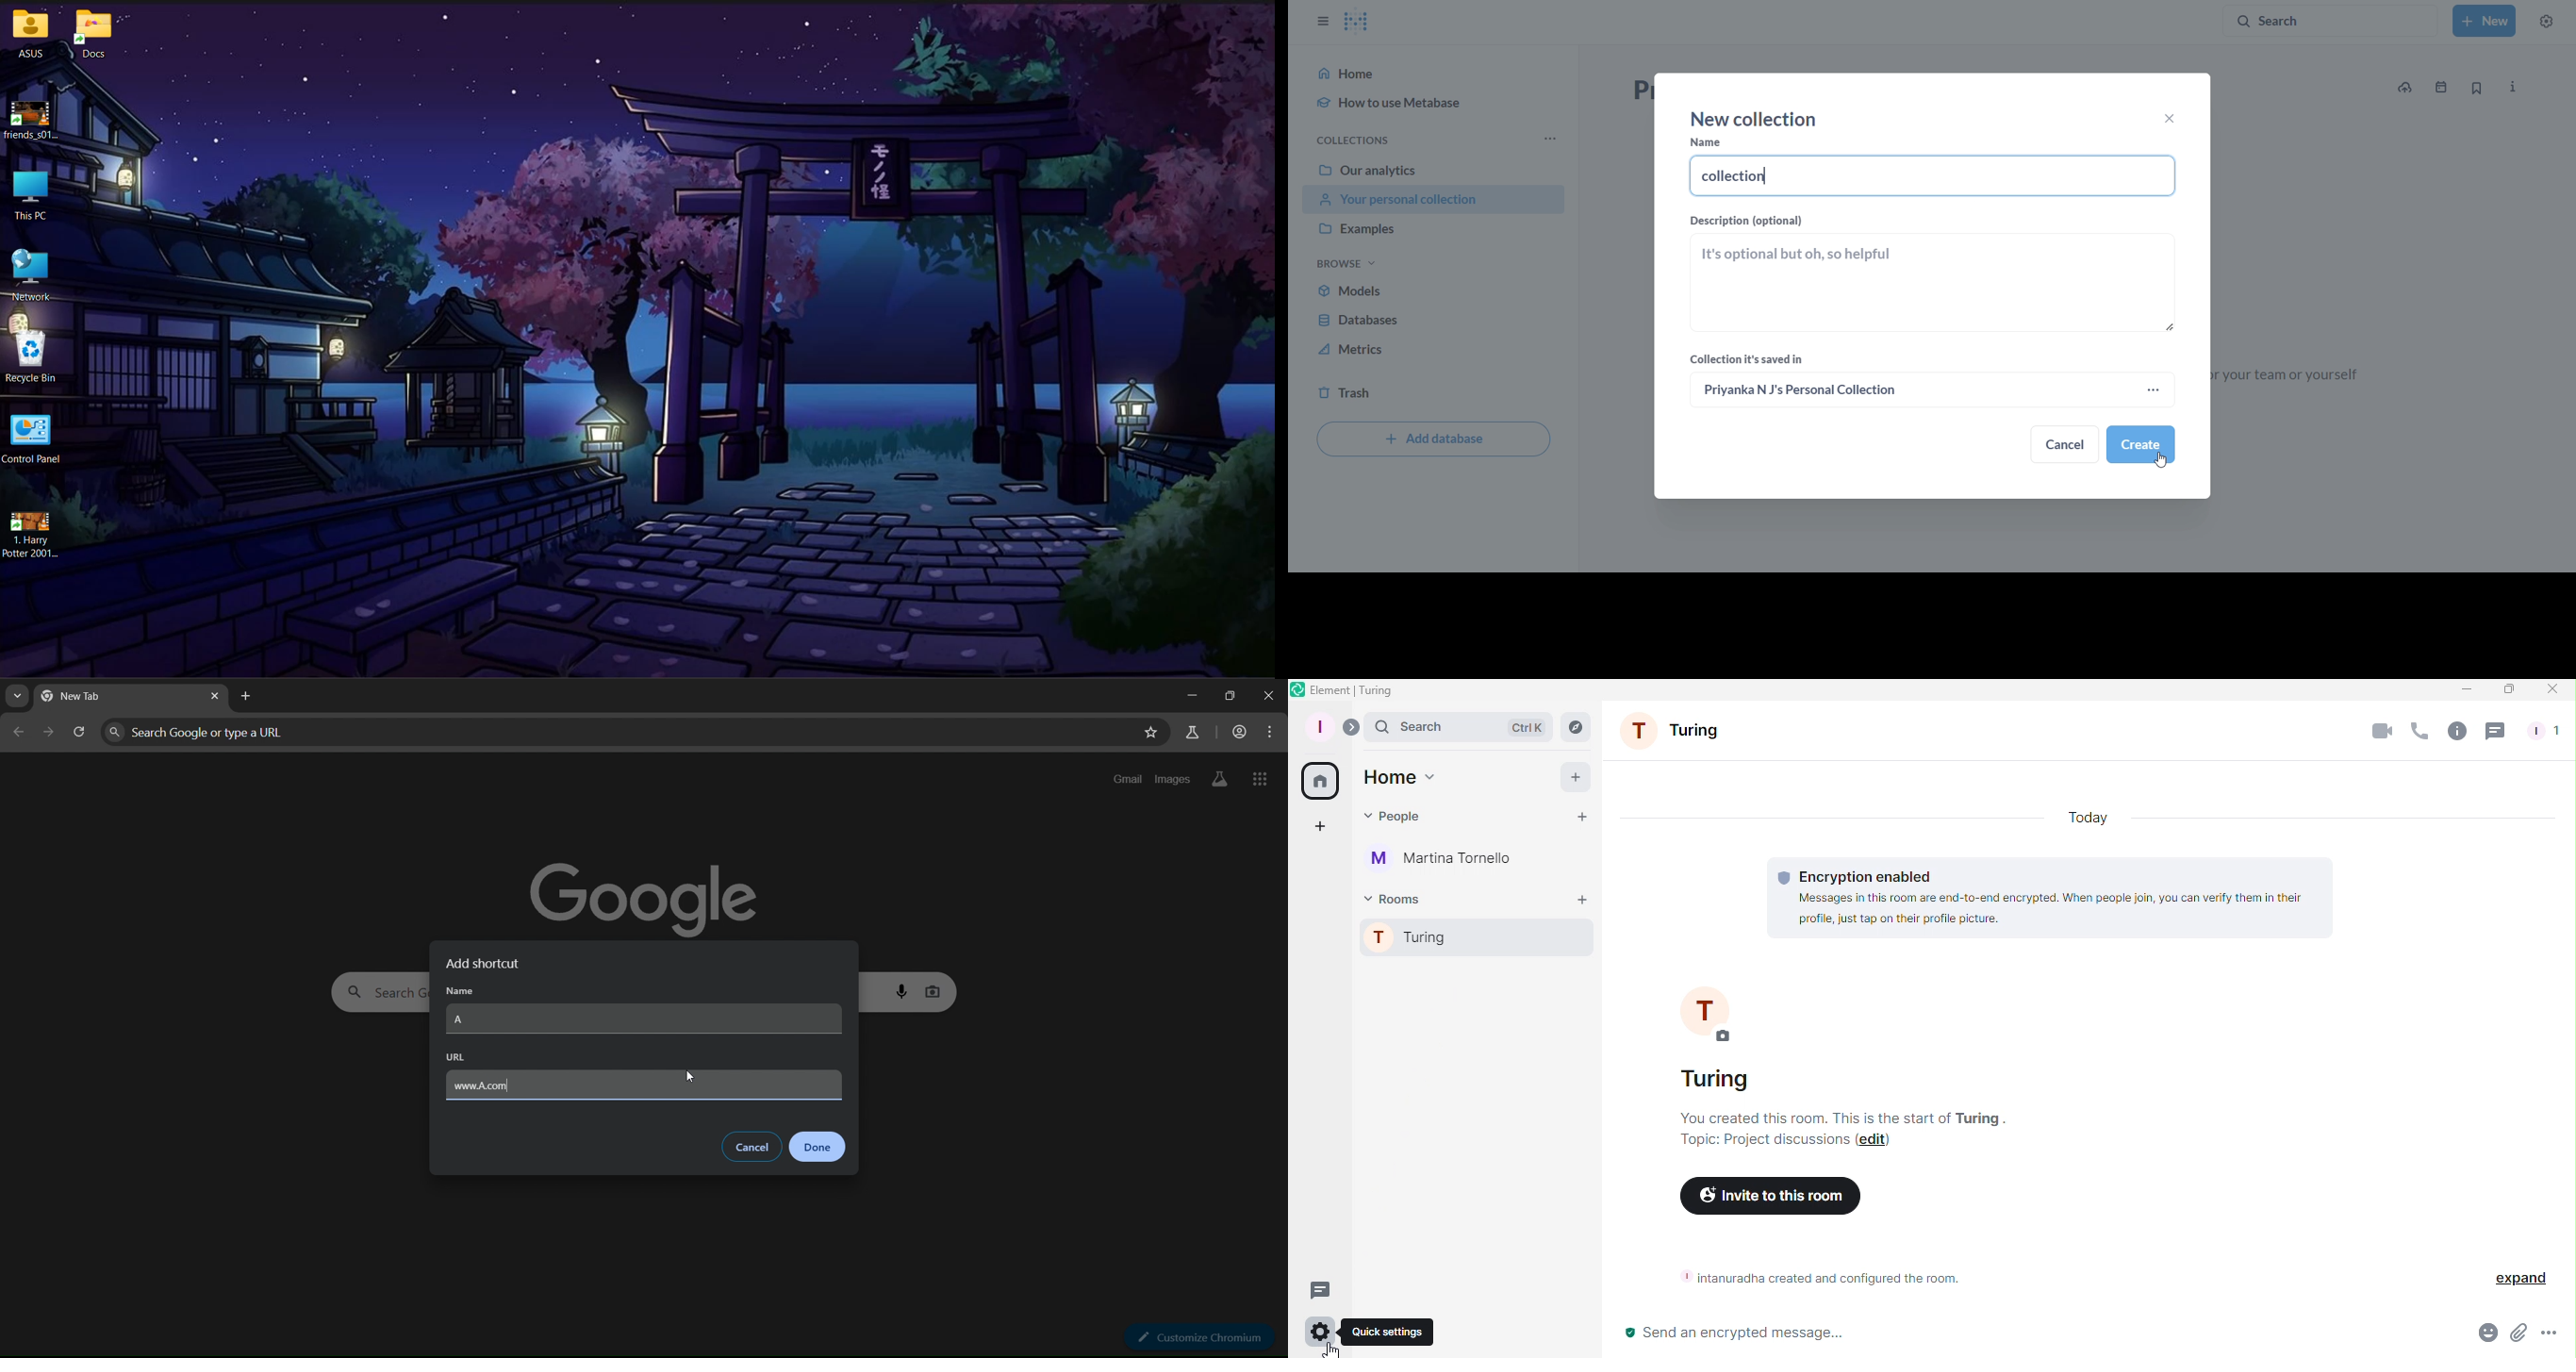  What do you see at coordinates (1573, 725) in the screenshot?
I see `Search rooms` at bounding box center [1573, 725].